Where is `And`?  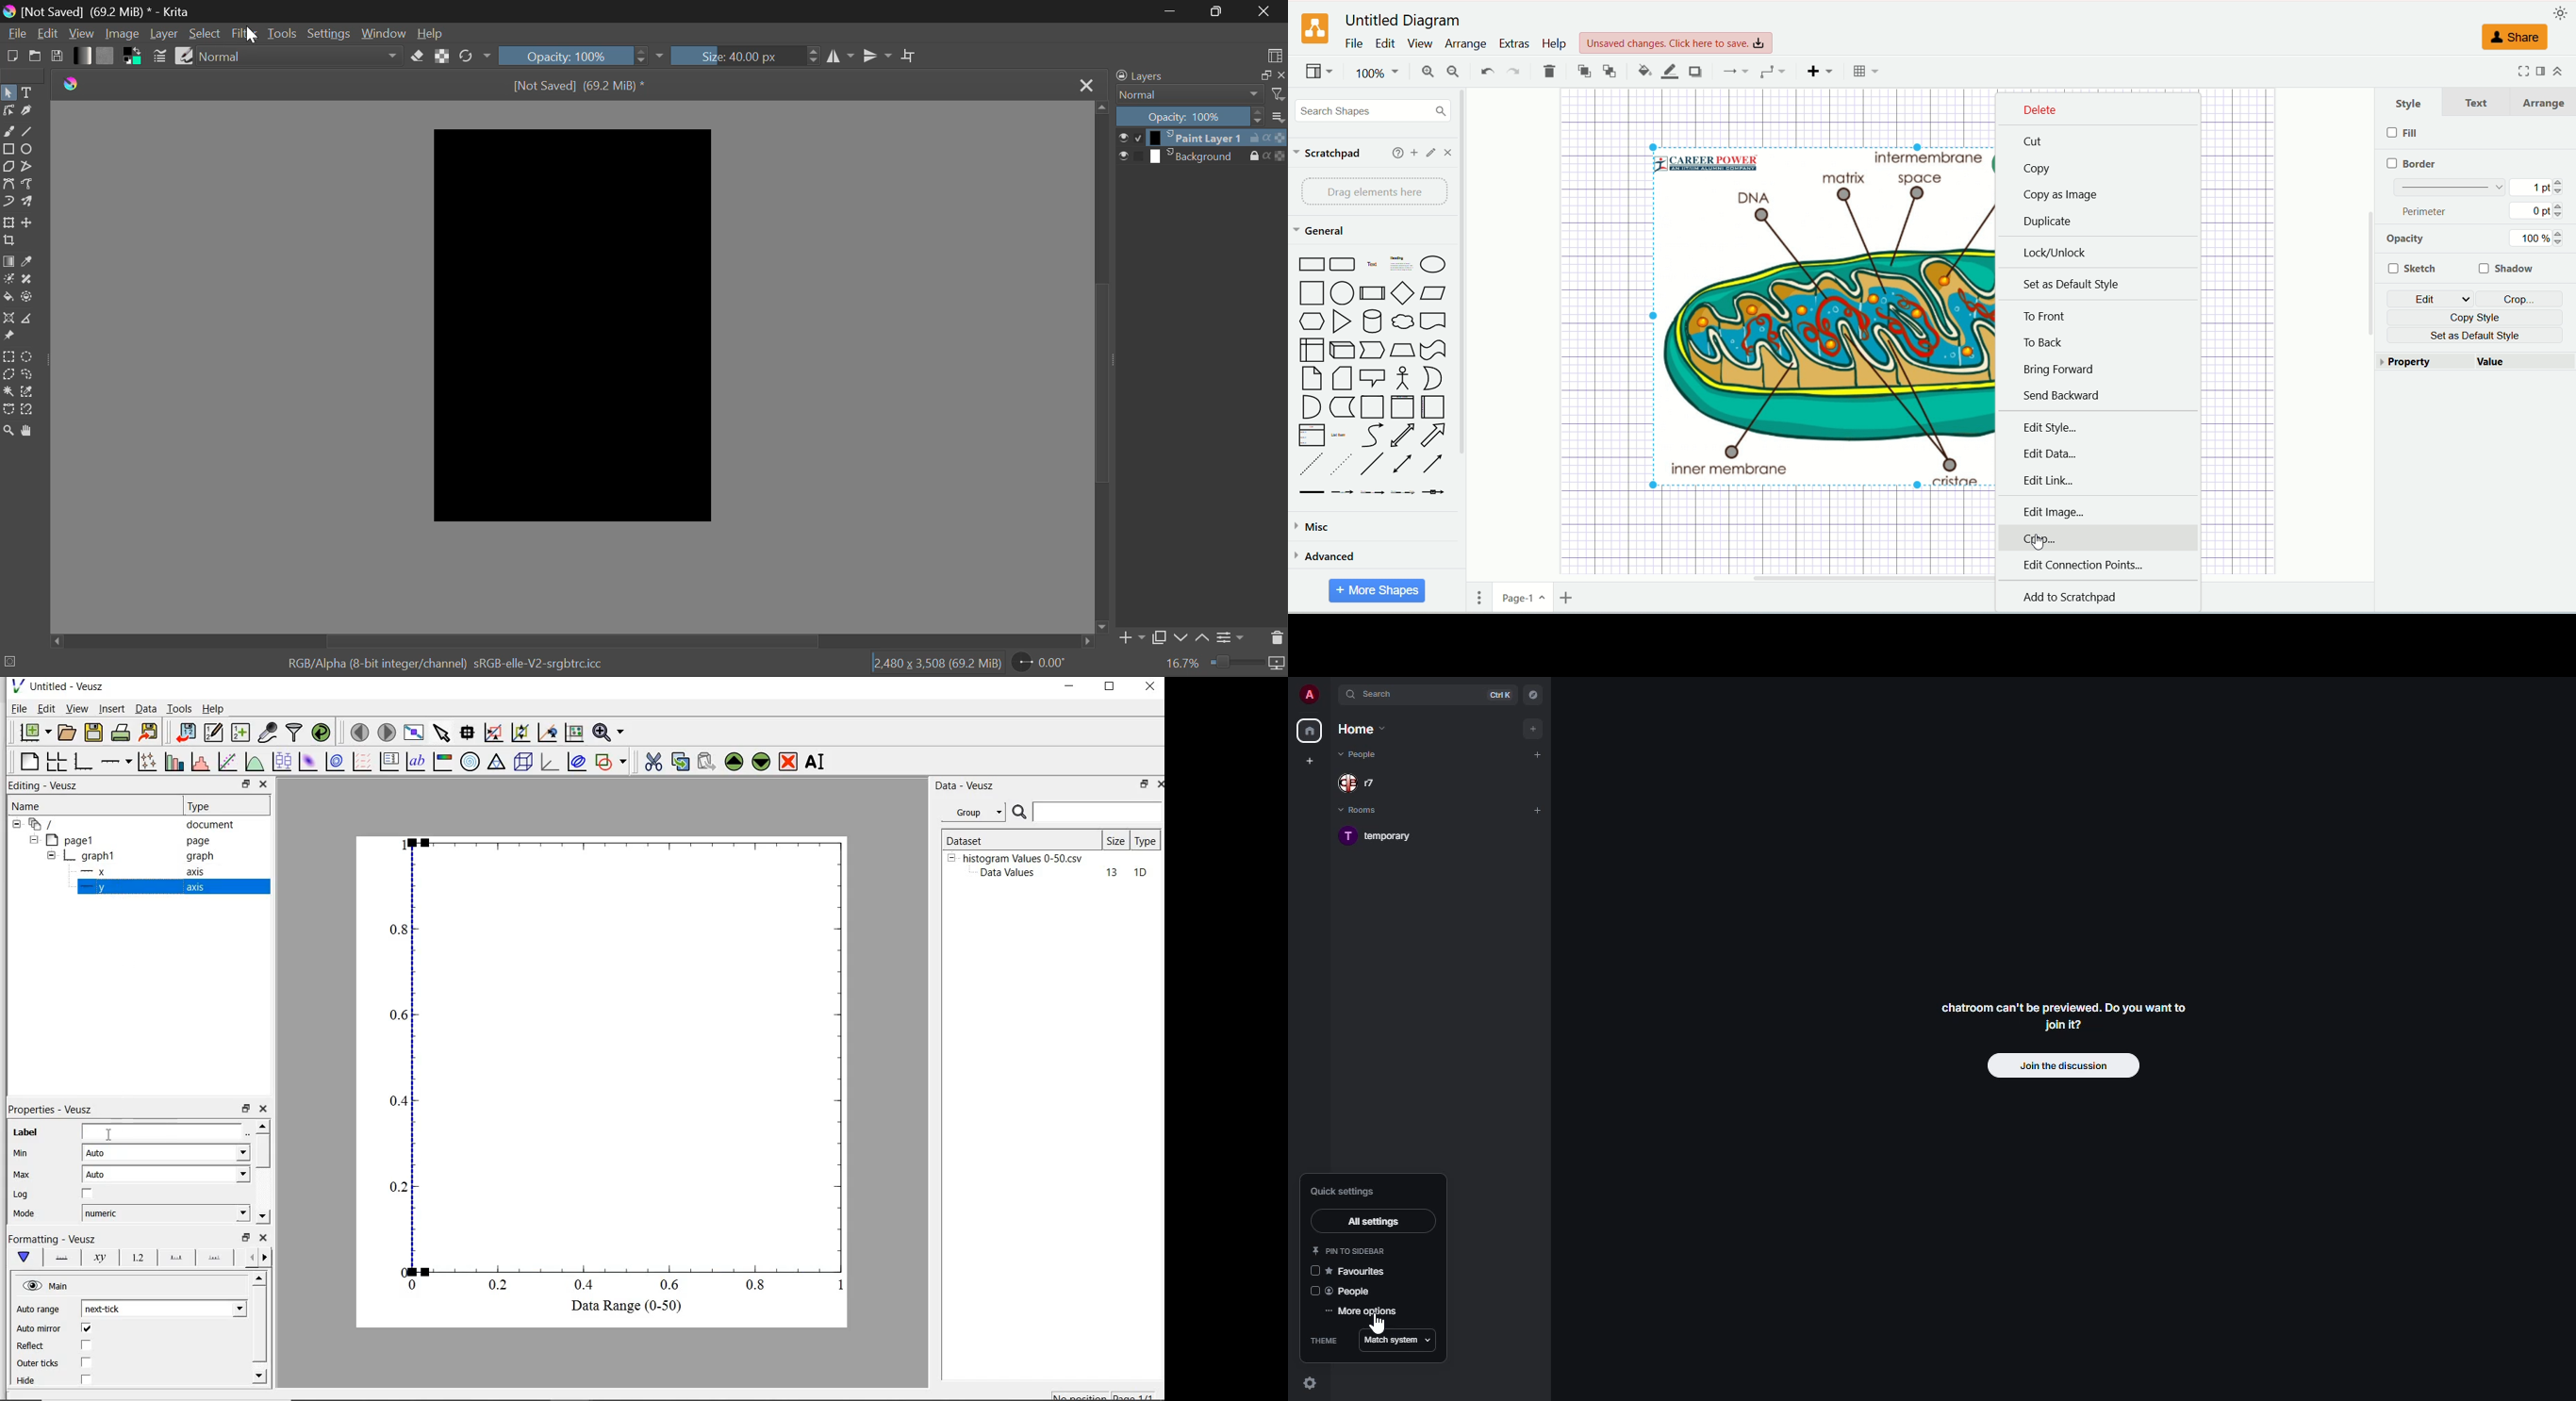 And is located at coordinates (1311, 408).